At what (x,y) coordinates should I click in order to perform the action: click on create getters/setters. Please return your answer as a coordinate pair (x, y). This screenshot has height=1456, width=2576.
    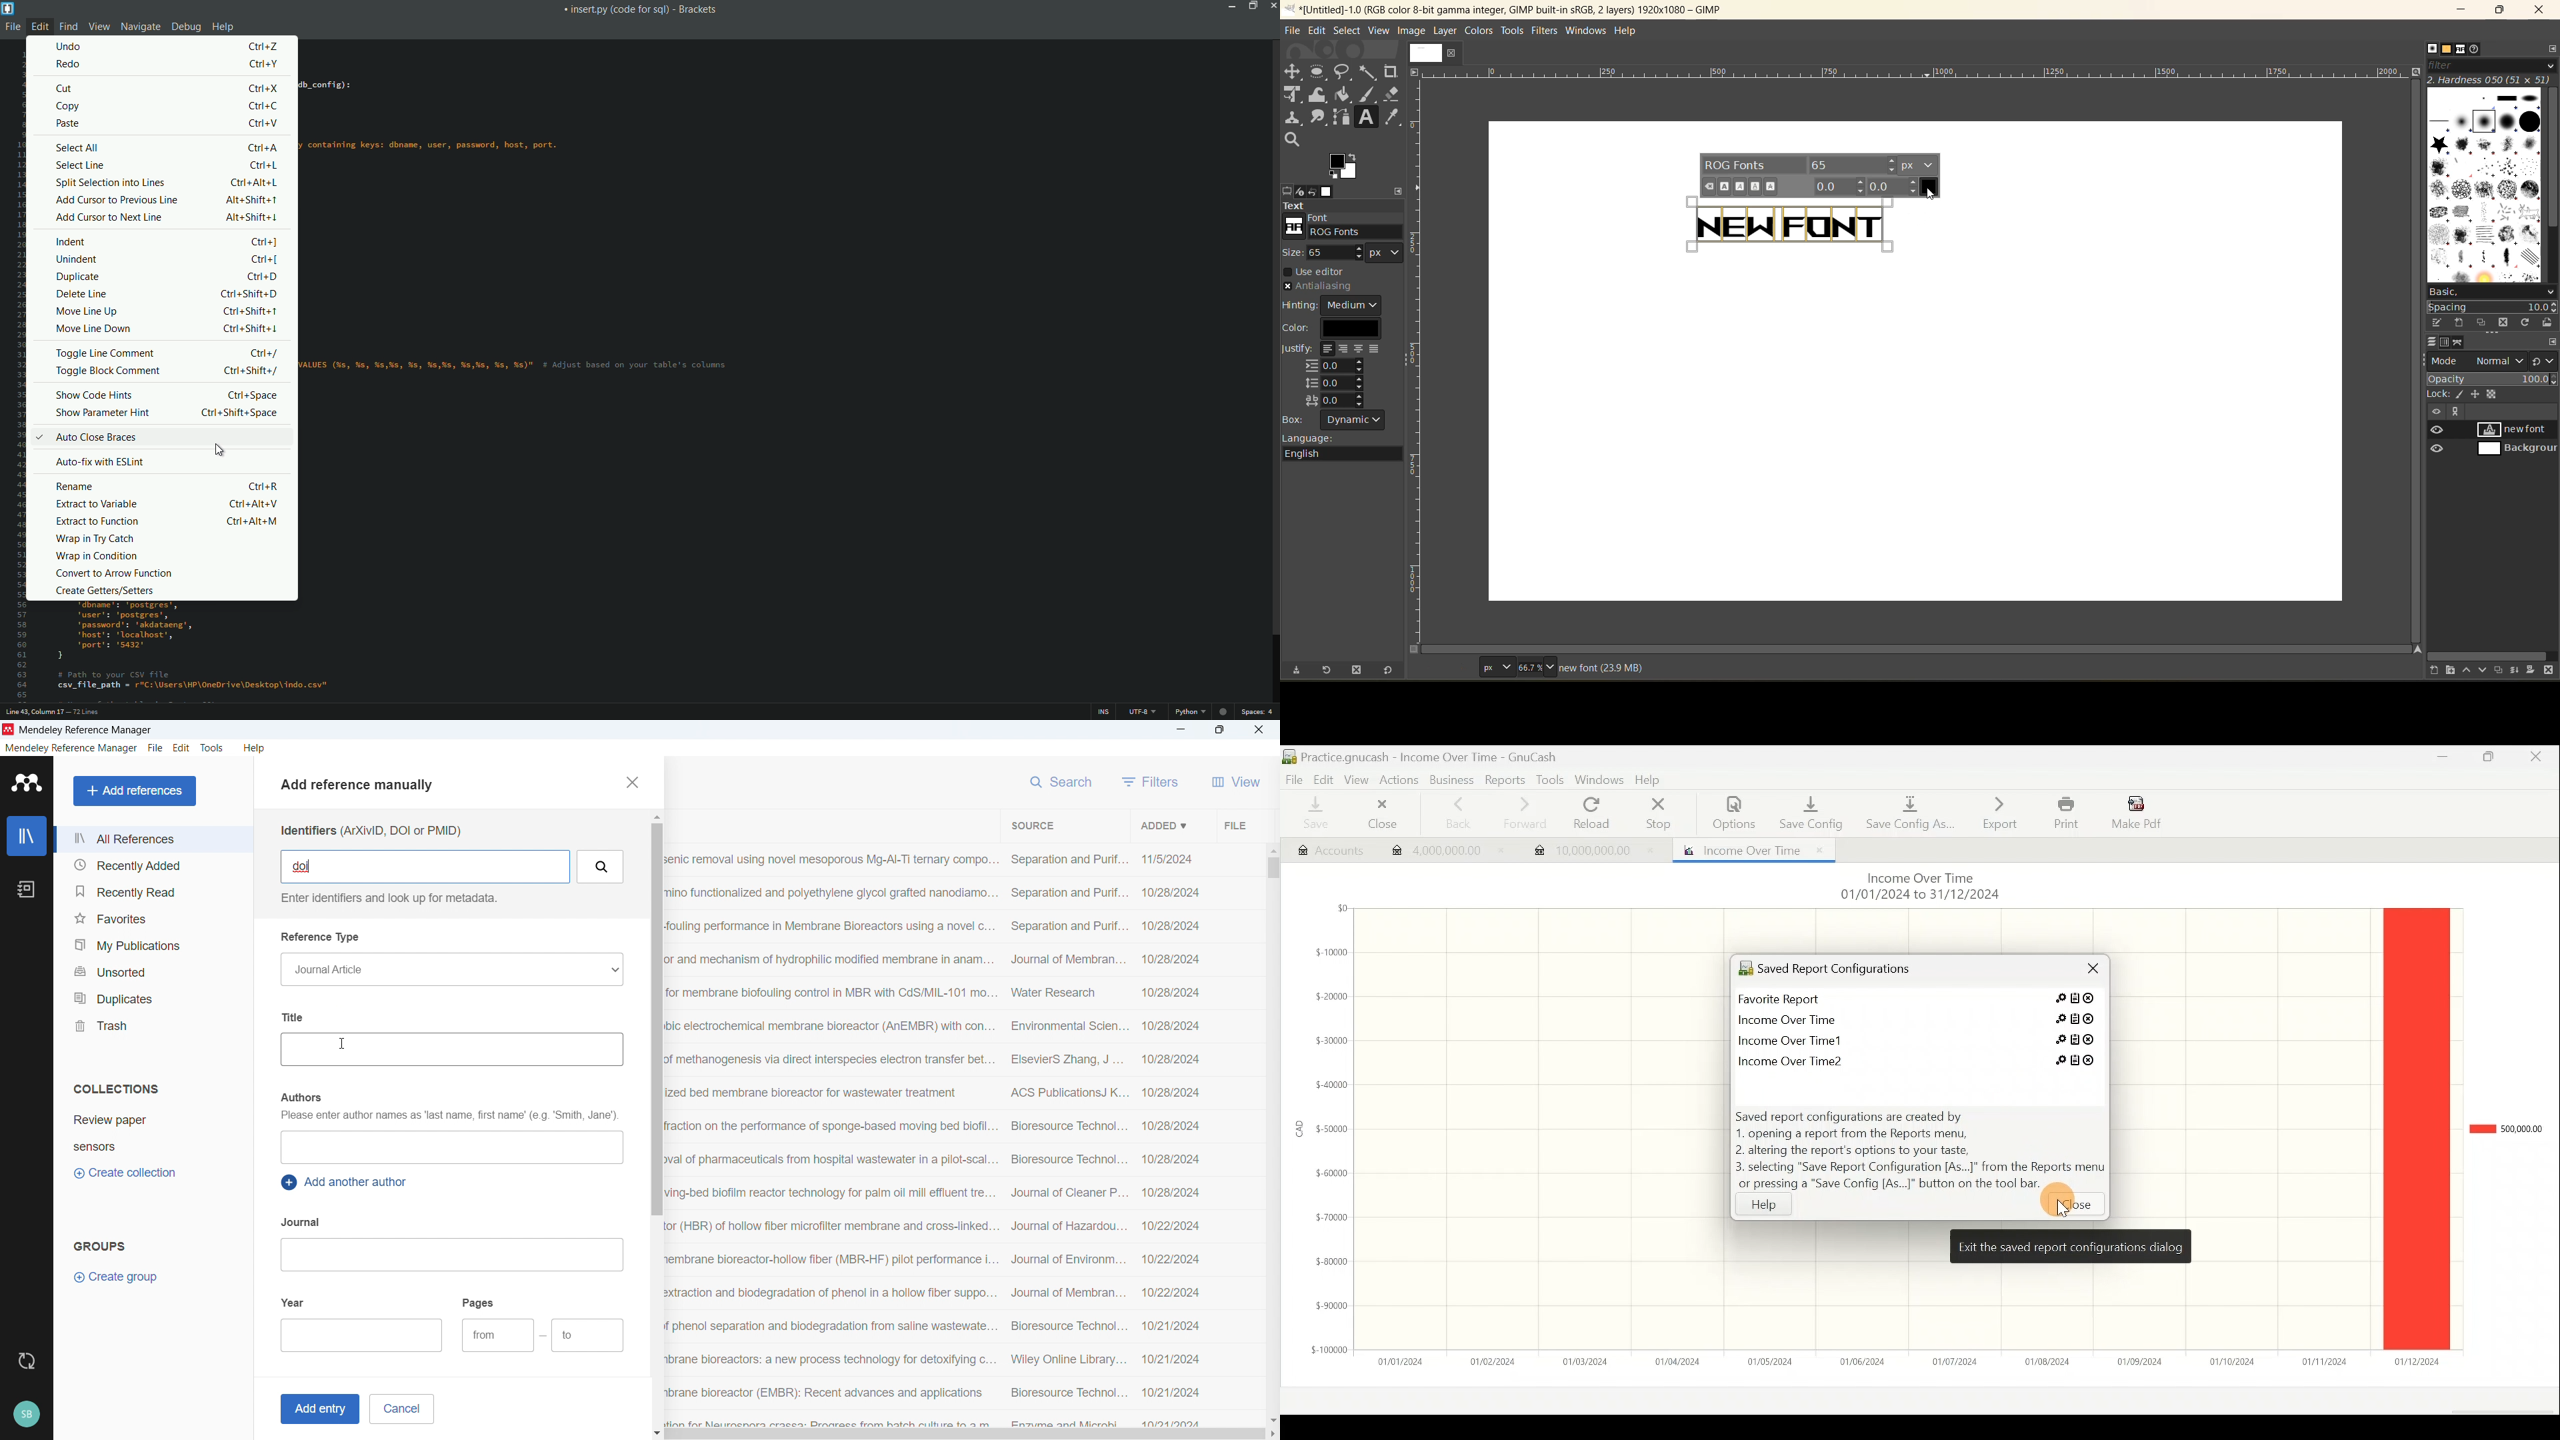
    Looking at the image, I should click on (106, 591).